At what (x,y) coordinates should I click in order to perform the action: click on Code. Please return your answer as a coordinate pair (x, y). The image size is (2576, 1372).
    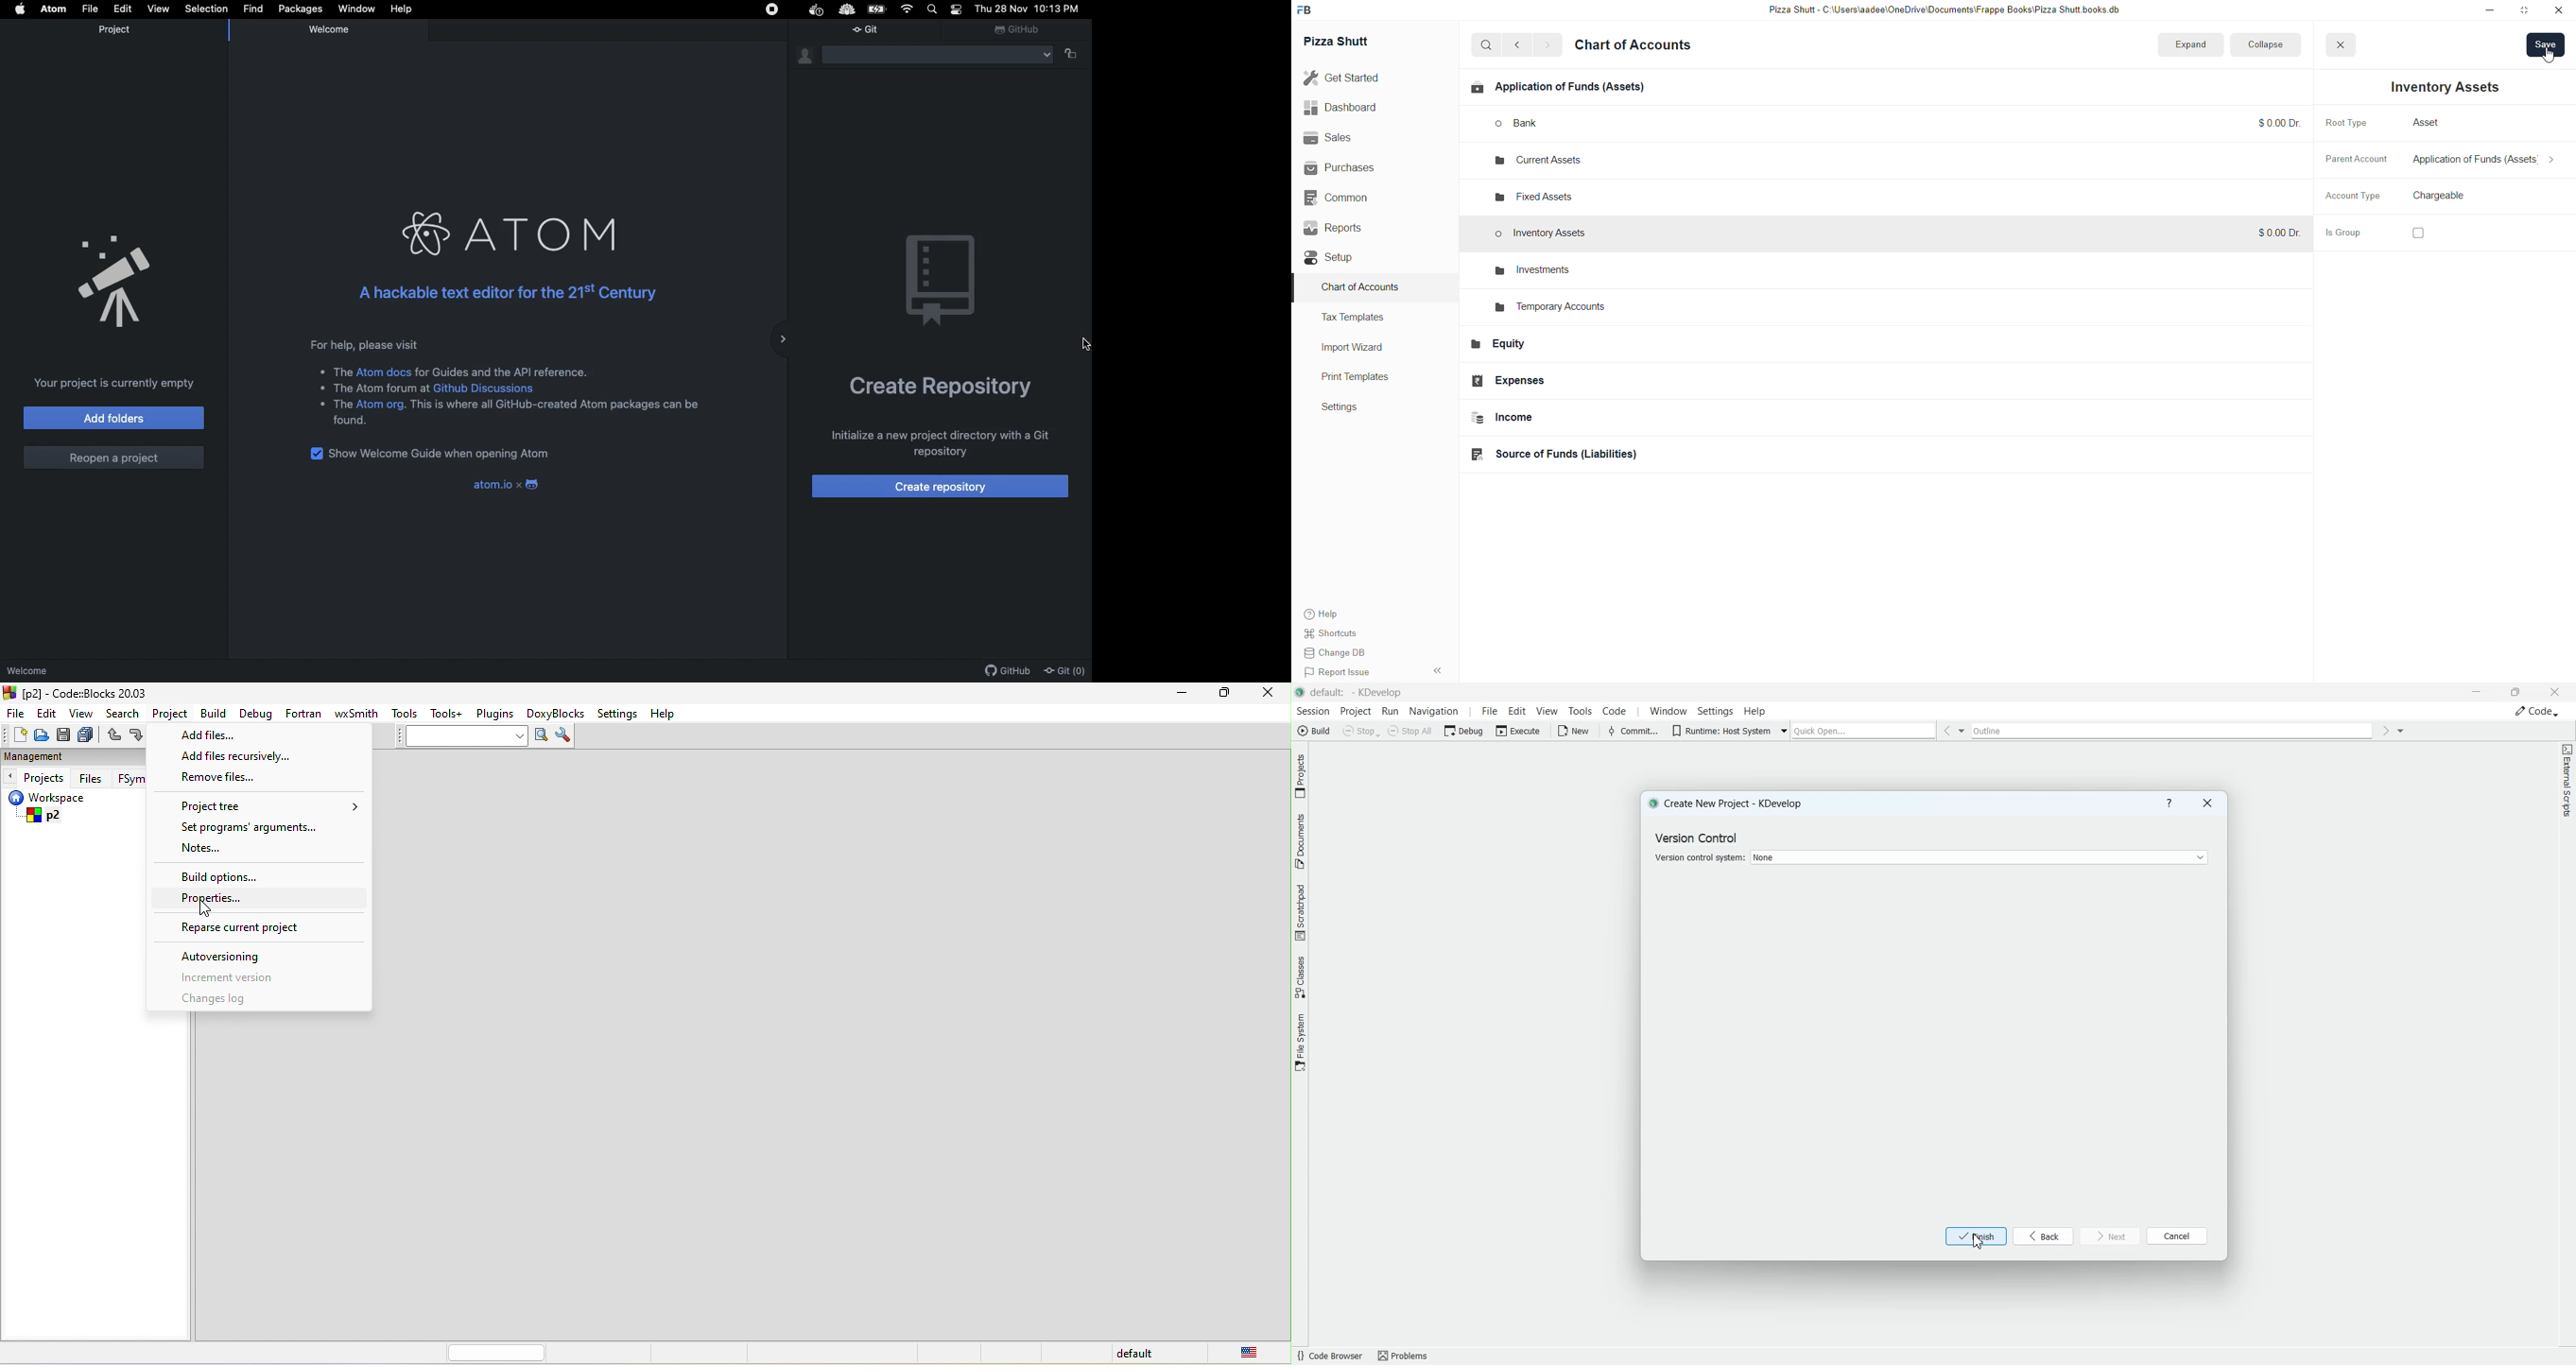
    Looking at the image, I should click on (2537, 711).